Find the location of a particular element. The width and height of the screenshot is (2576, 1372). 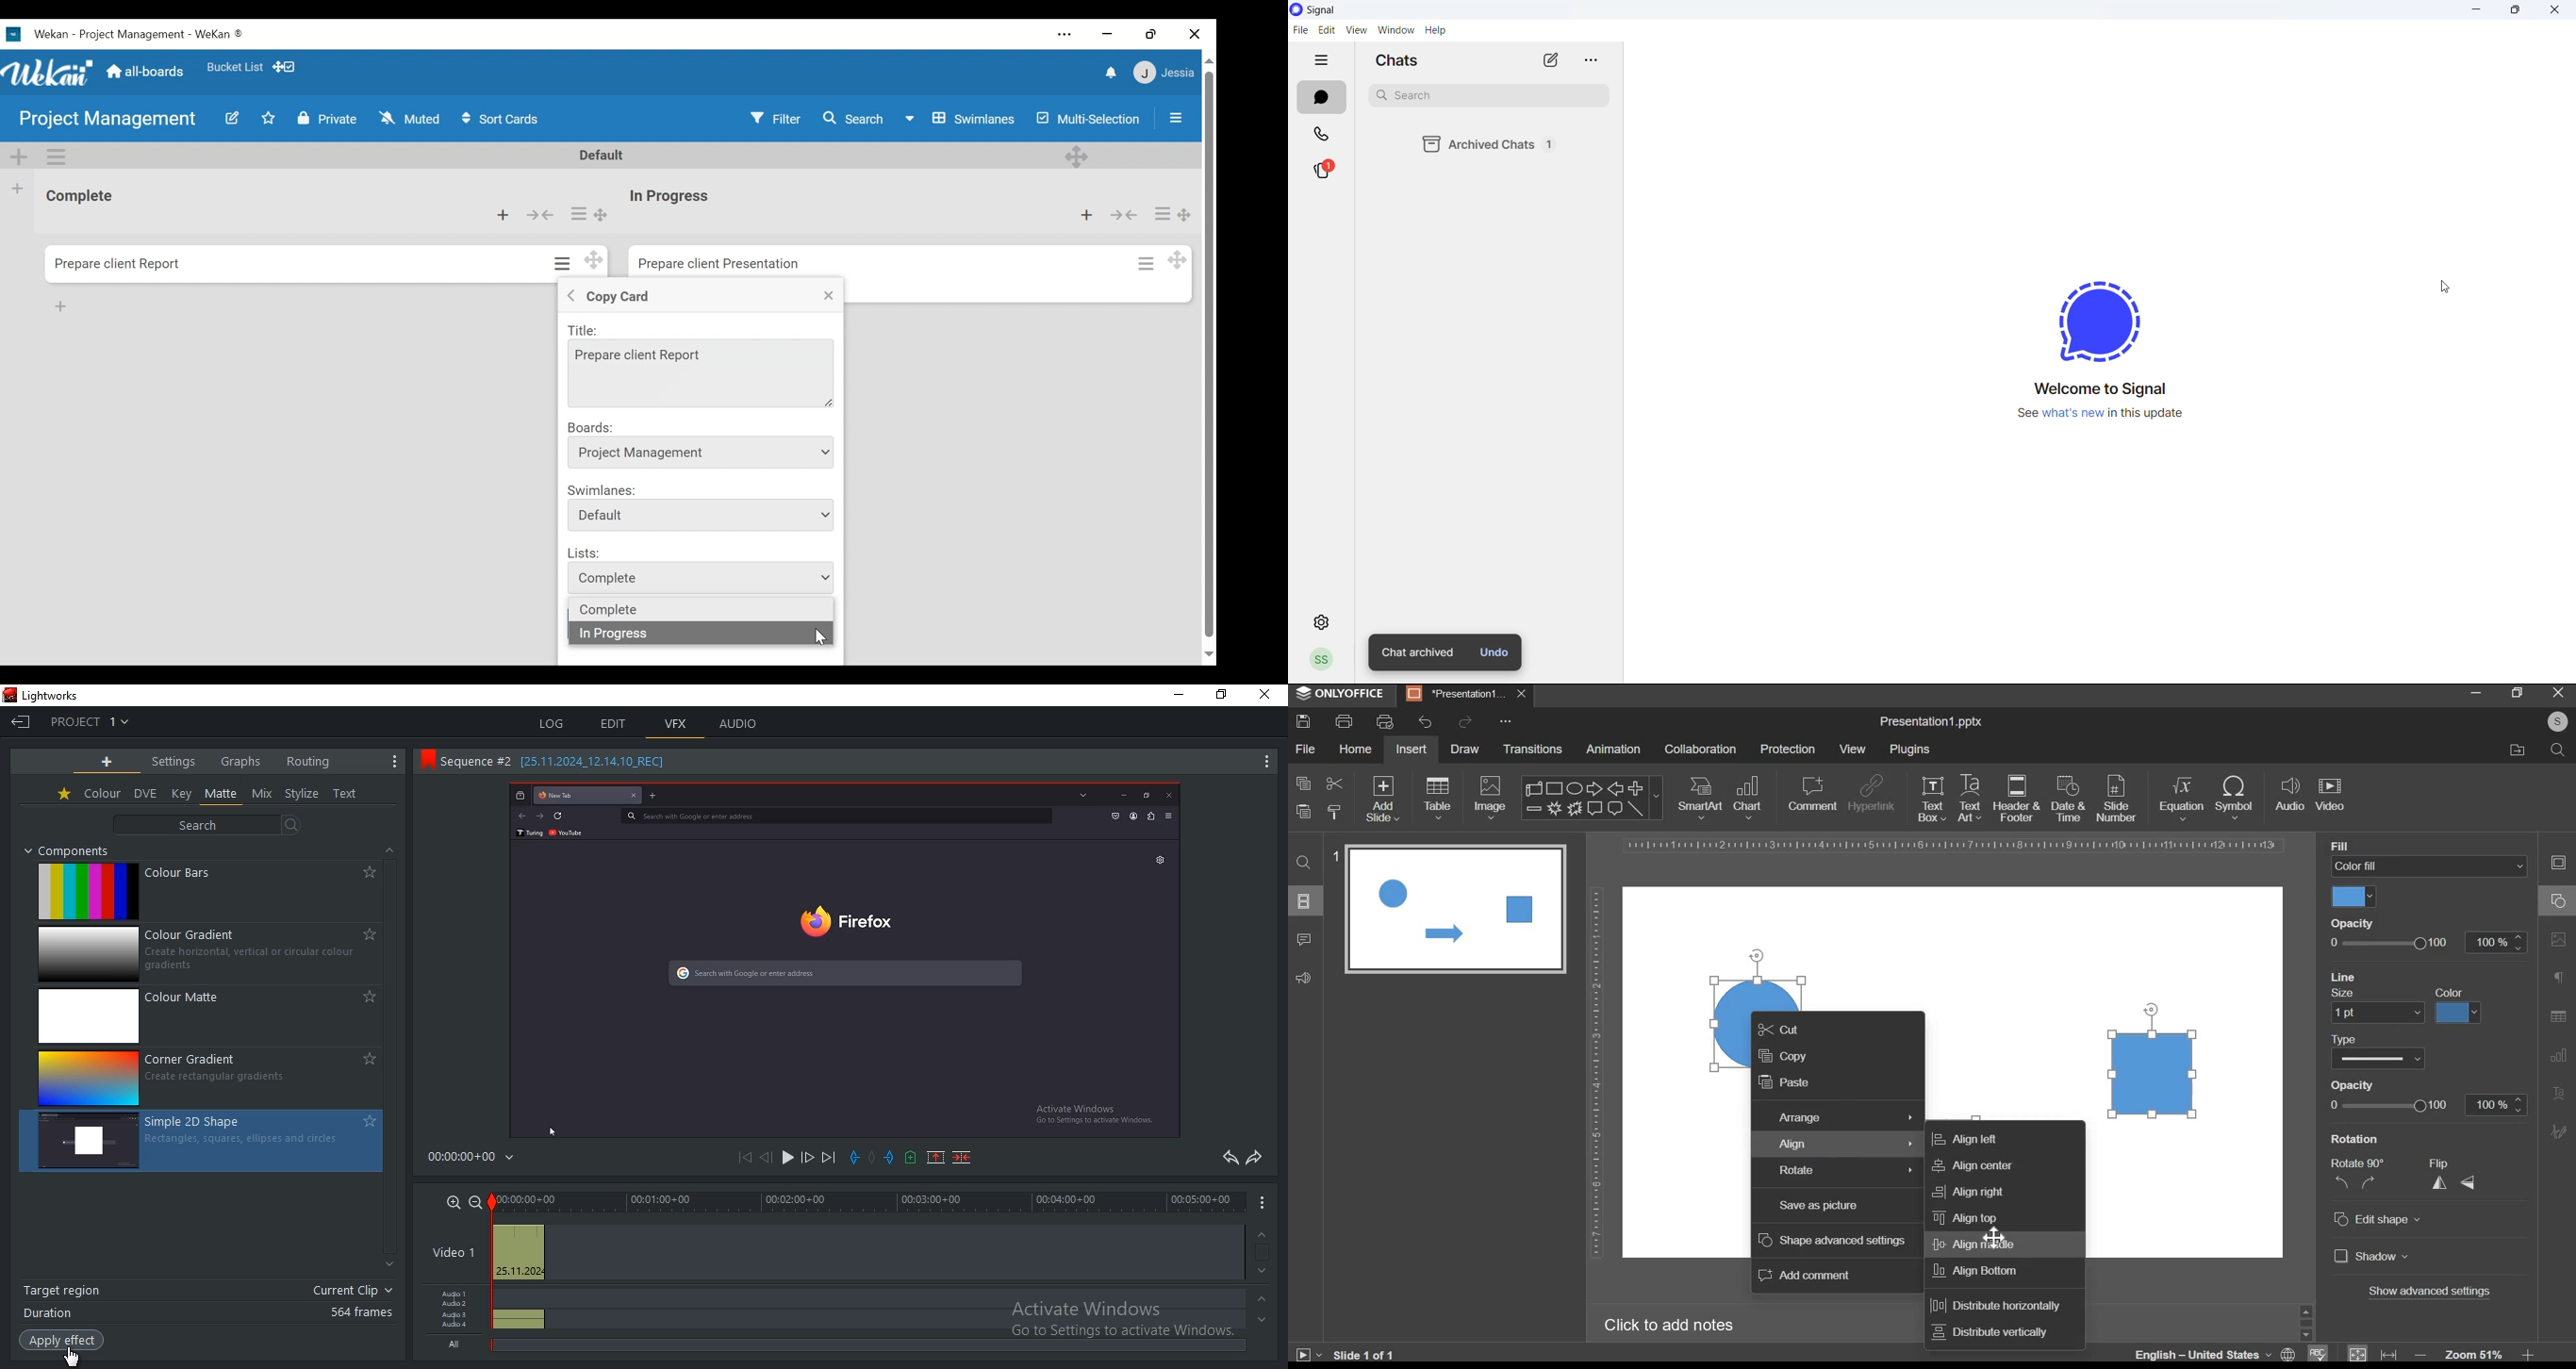

Restore is located at coordinates (1154, 33).